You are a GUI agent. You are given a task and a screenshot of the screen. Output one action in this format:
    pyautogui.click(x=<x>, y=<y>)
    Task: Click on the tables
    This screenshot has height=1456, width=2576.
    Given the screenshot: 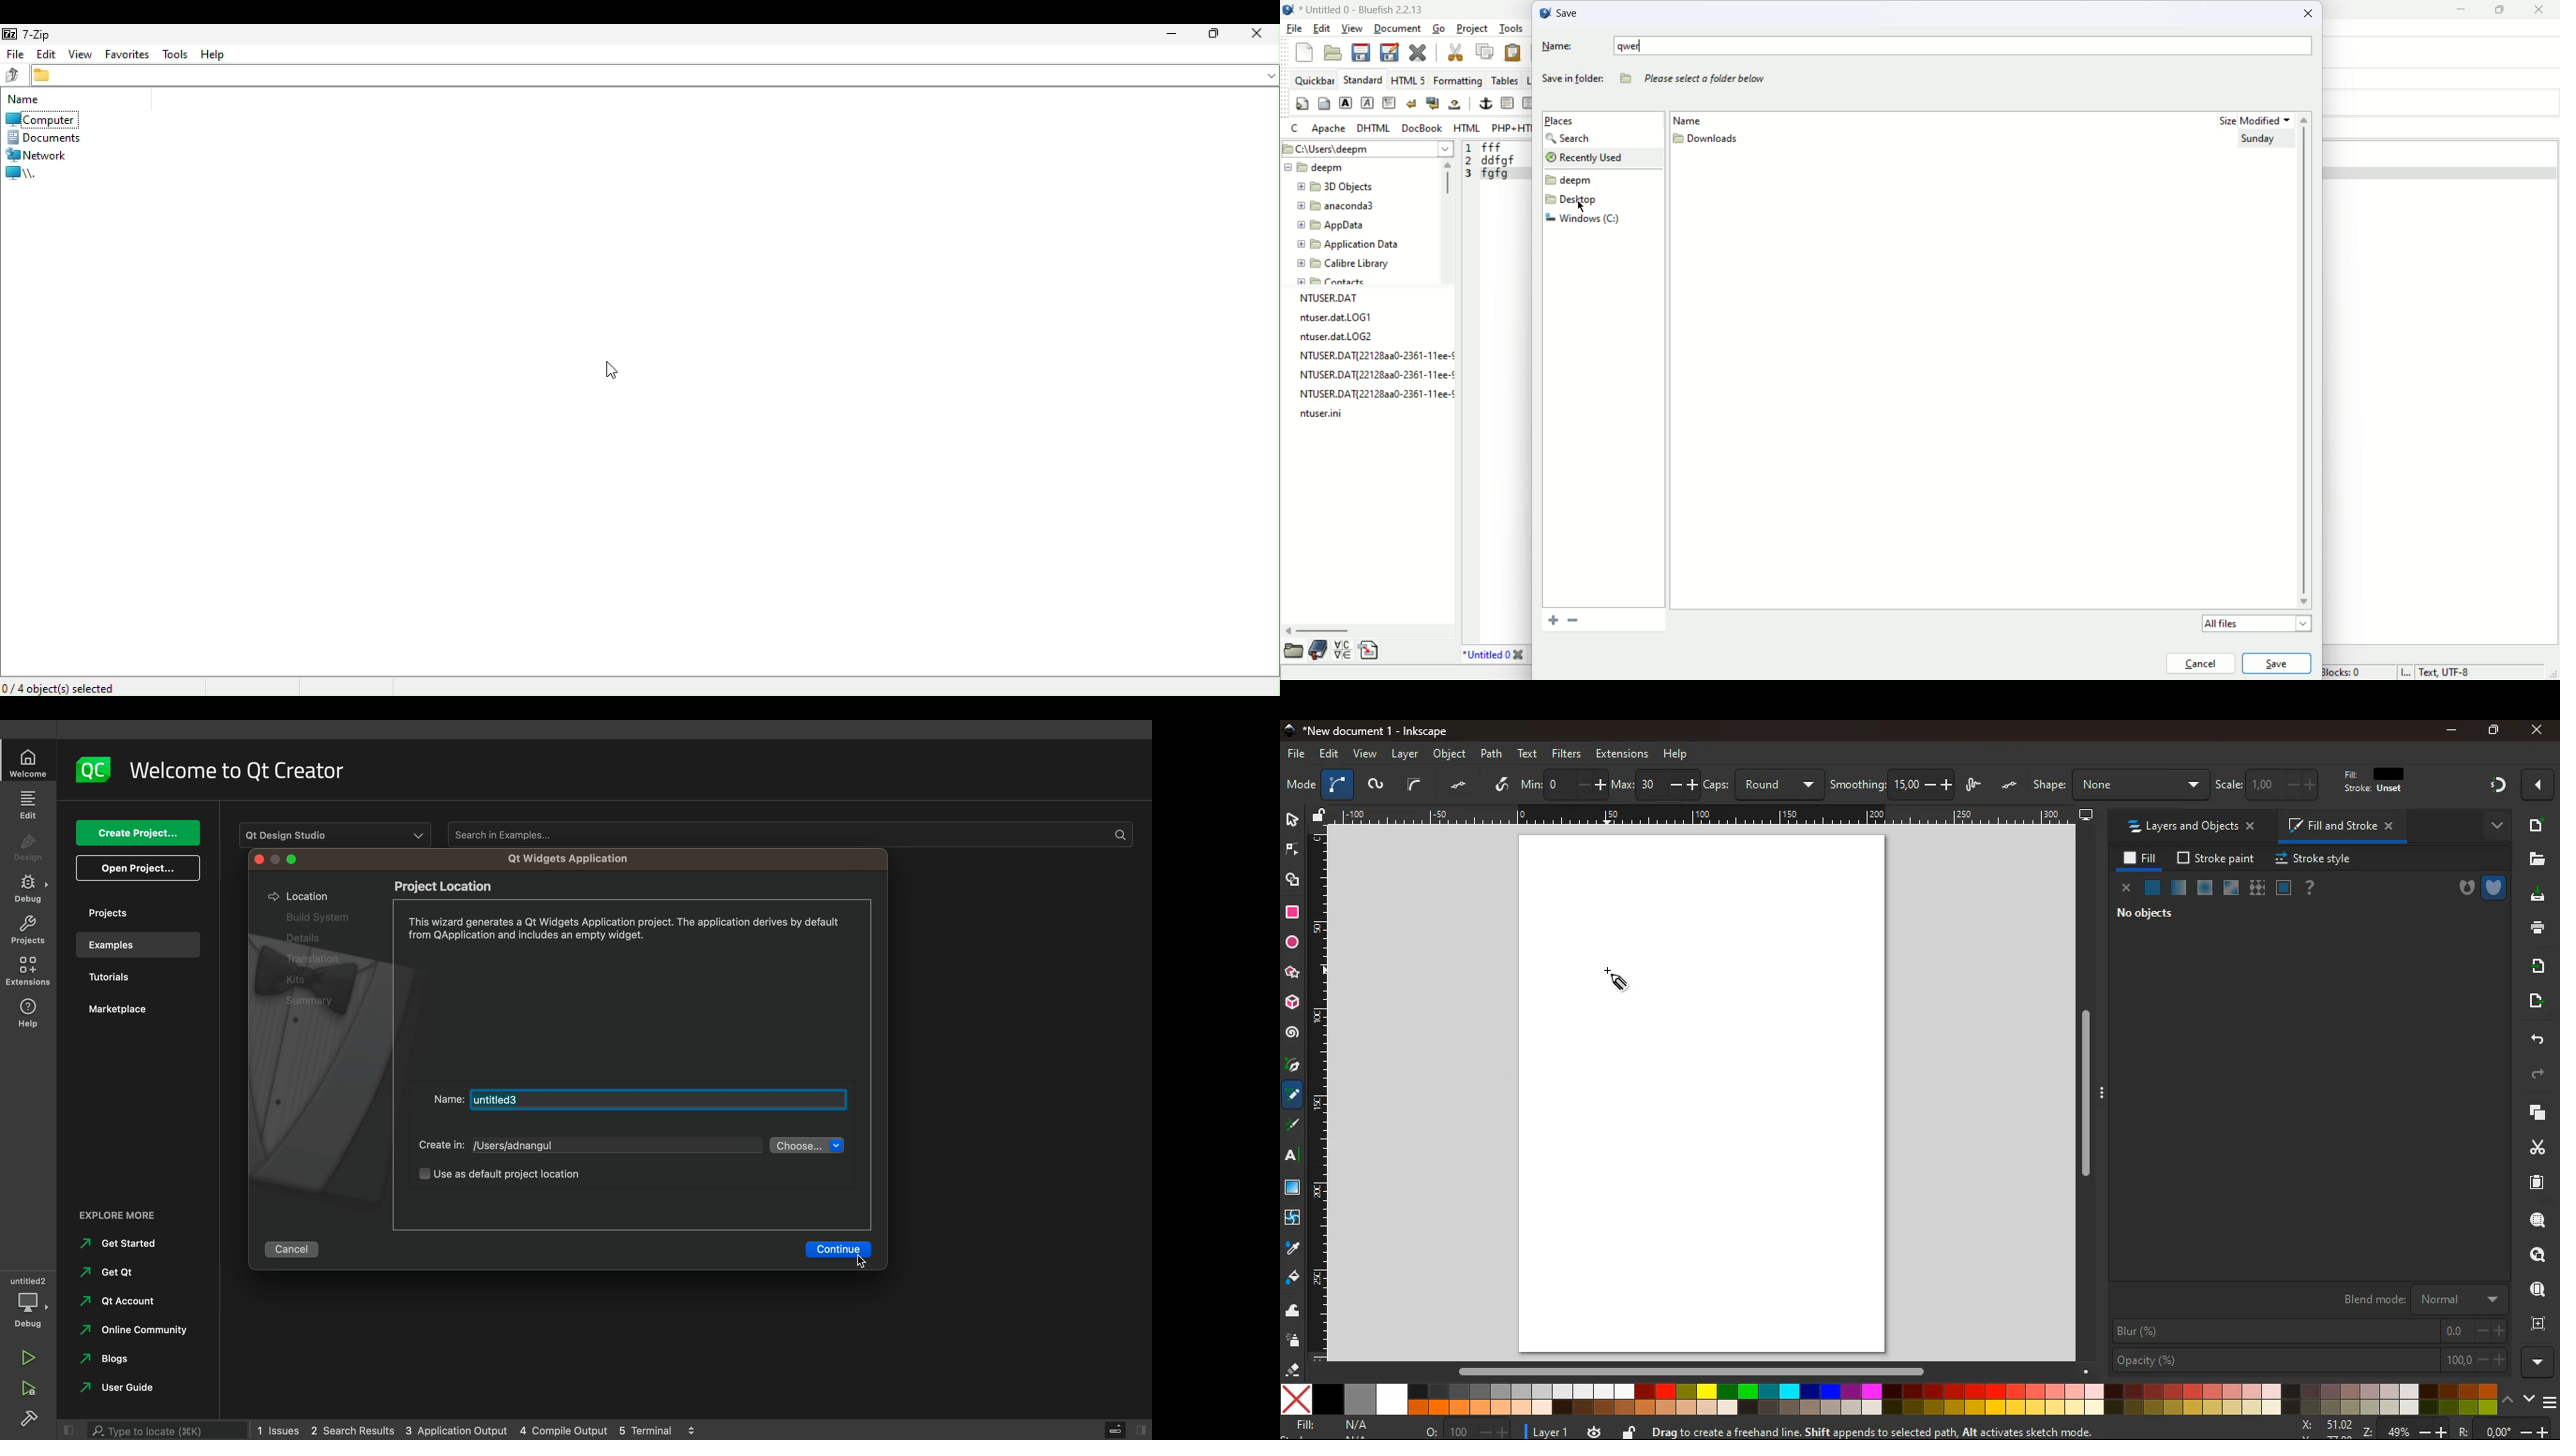 What is the action you would take?
    pyautogui.click(x=1503, y=79)
    